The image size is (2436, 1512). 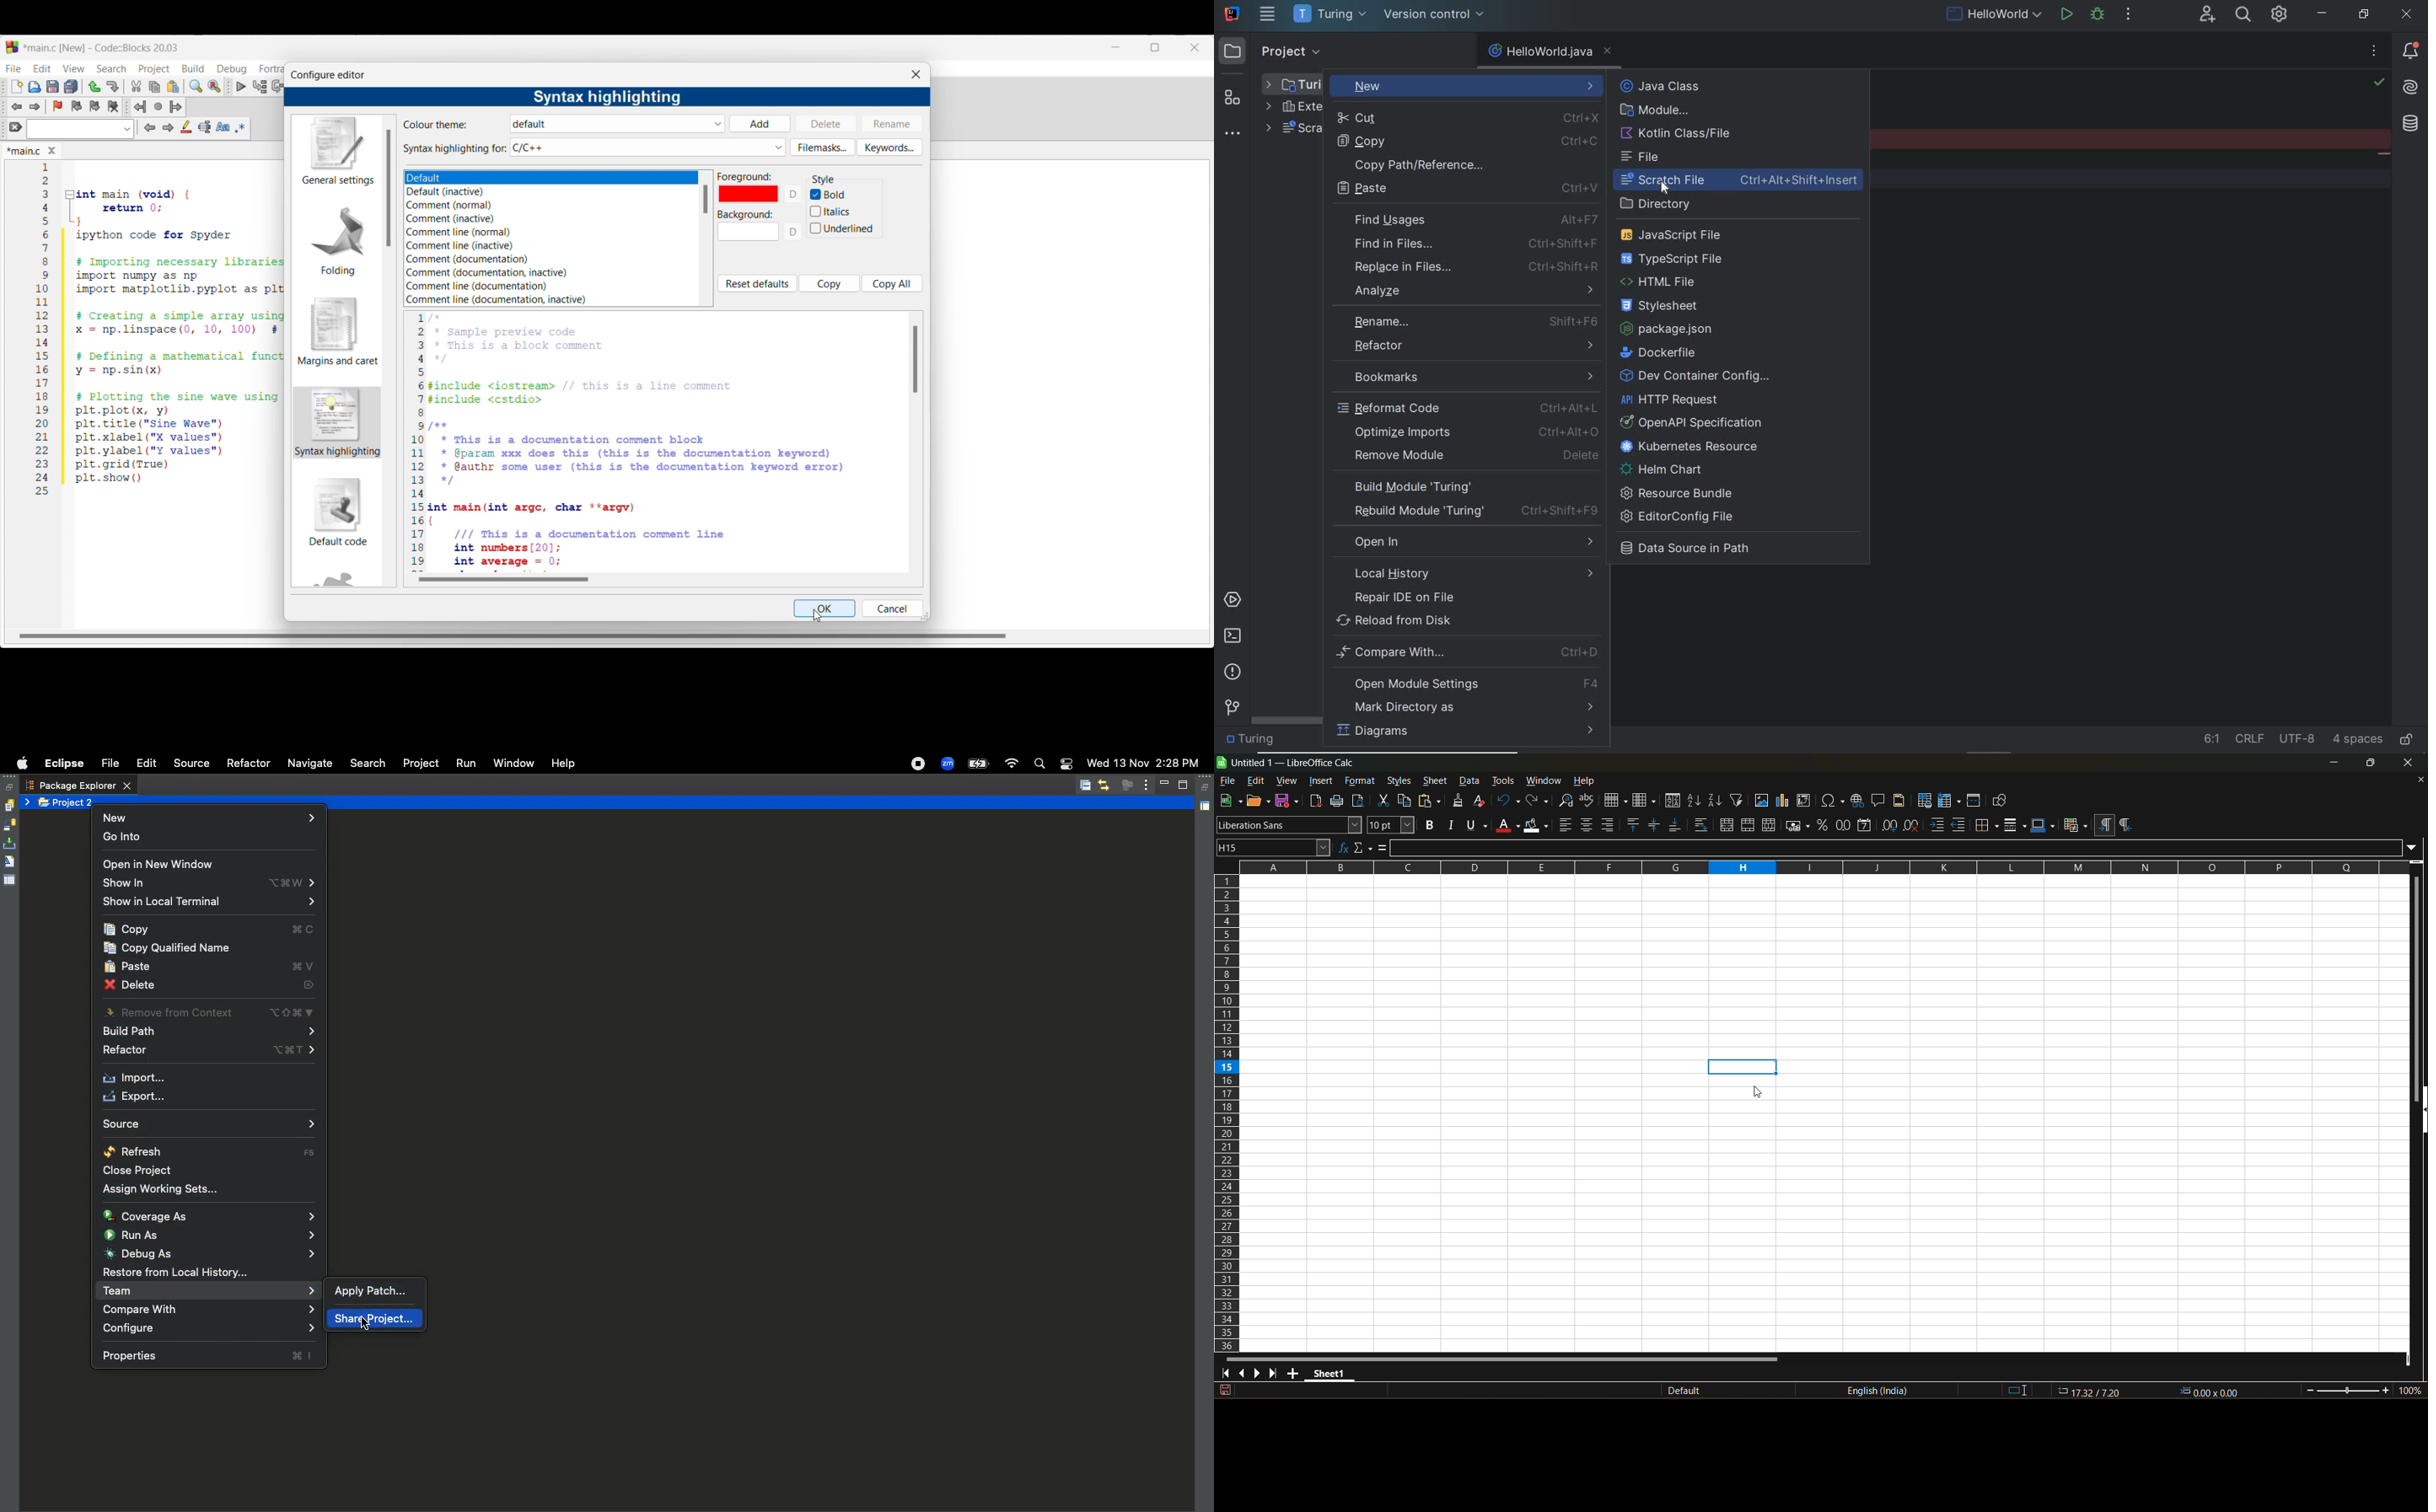 What do you see at coordinates (1404, 800) in the screenshot?
I see `copy` at bounding box center [1404, 800].